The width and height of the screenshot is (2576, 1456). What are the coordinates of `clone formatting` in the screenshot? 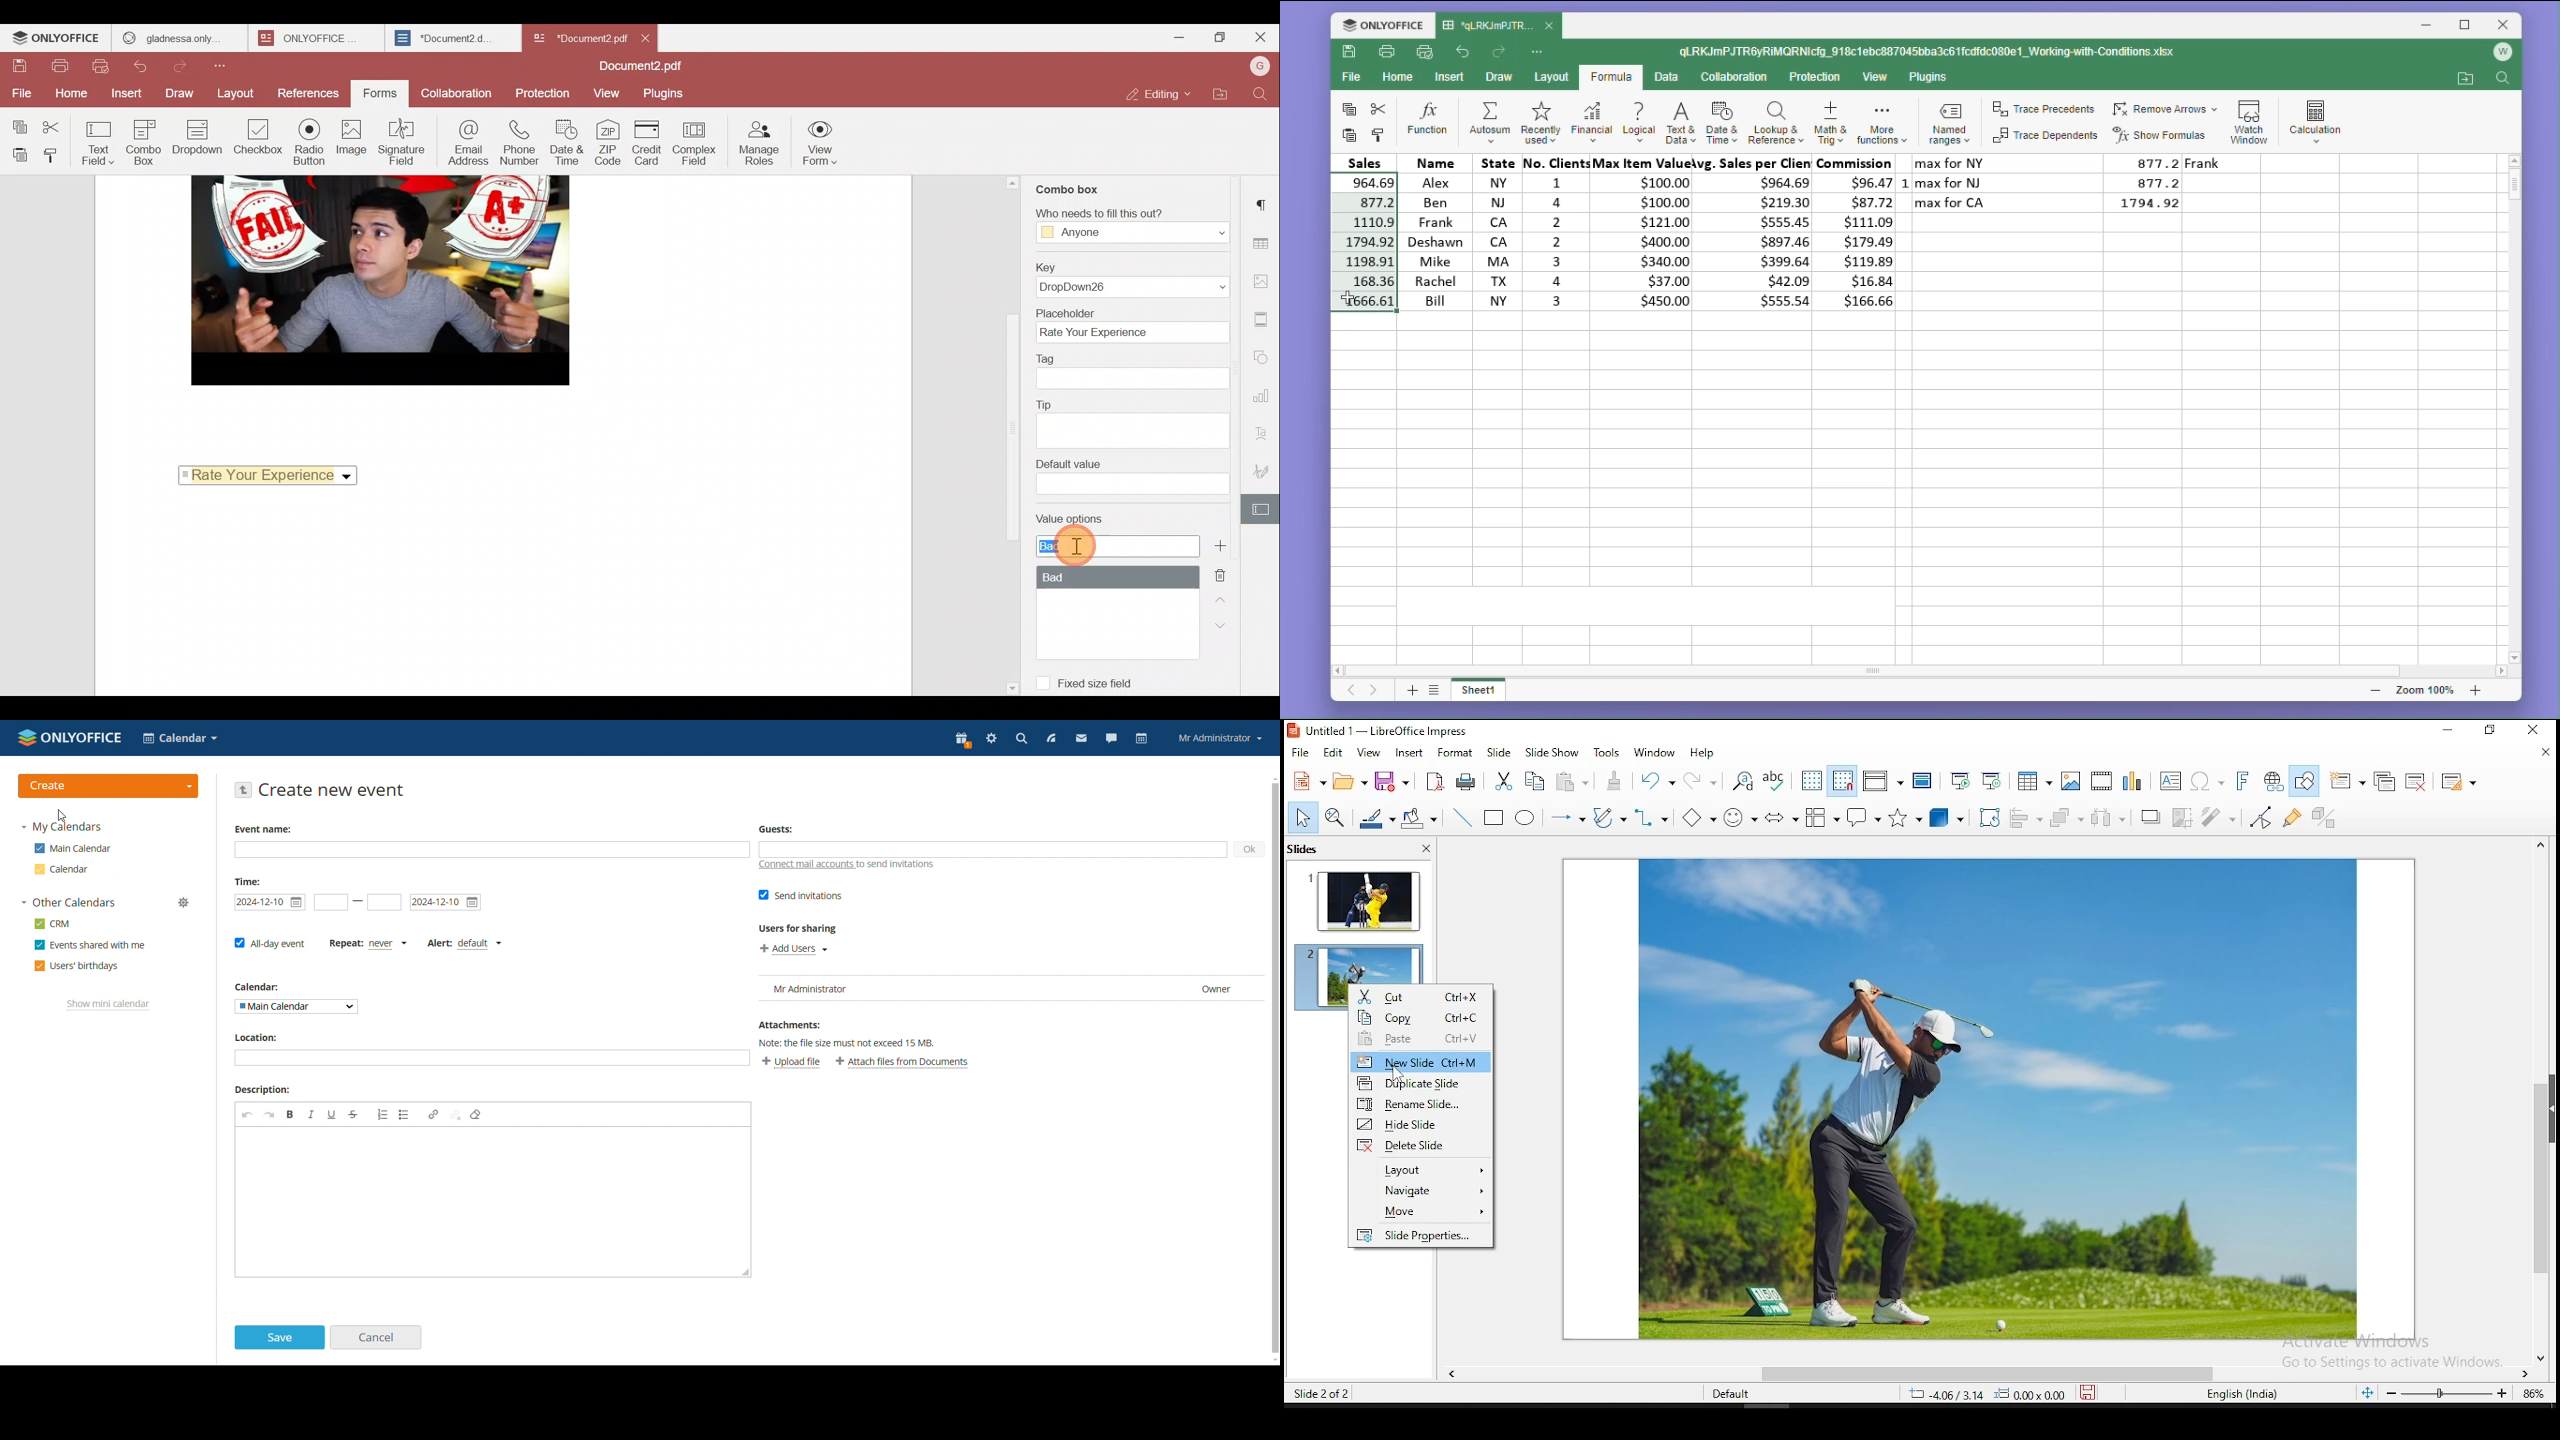 It's located at (1613, 781).